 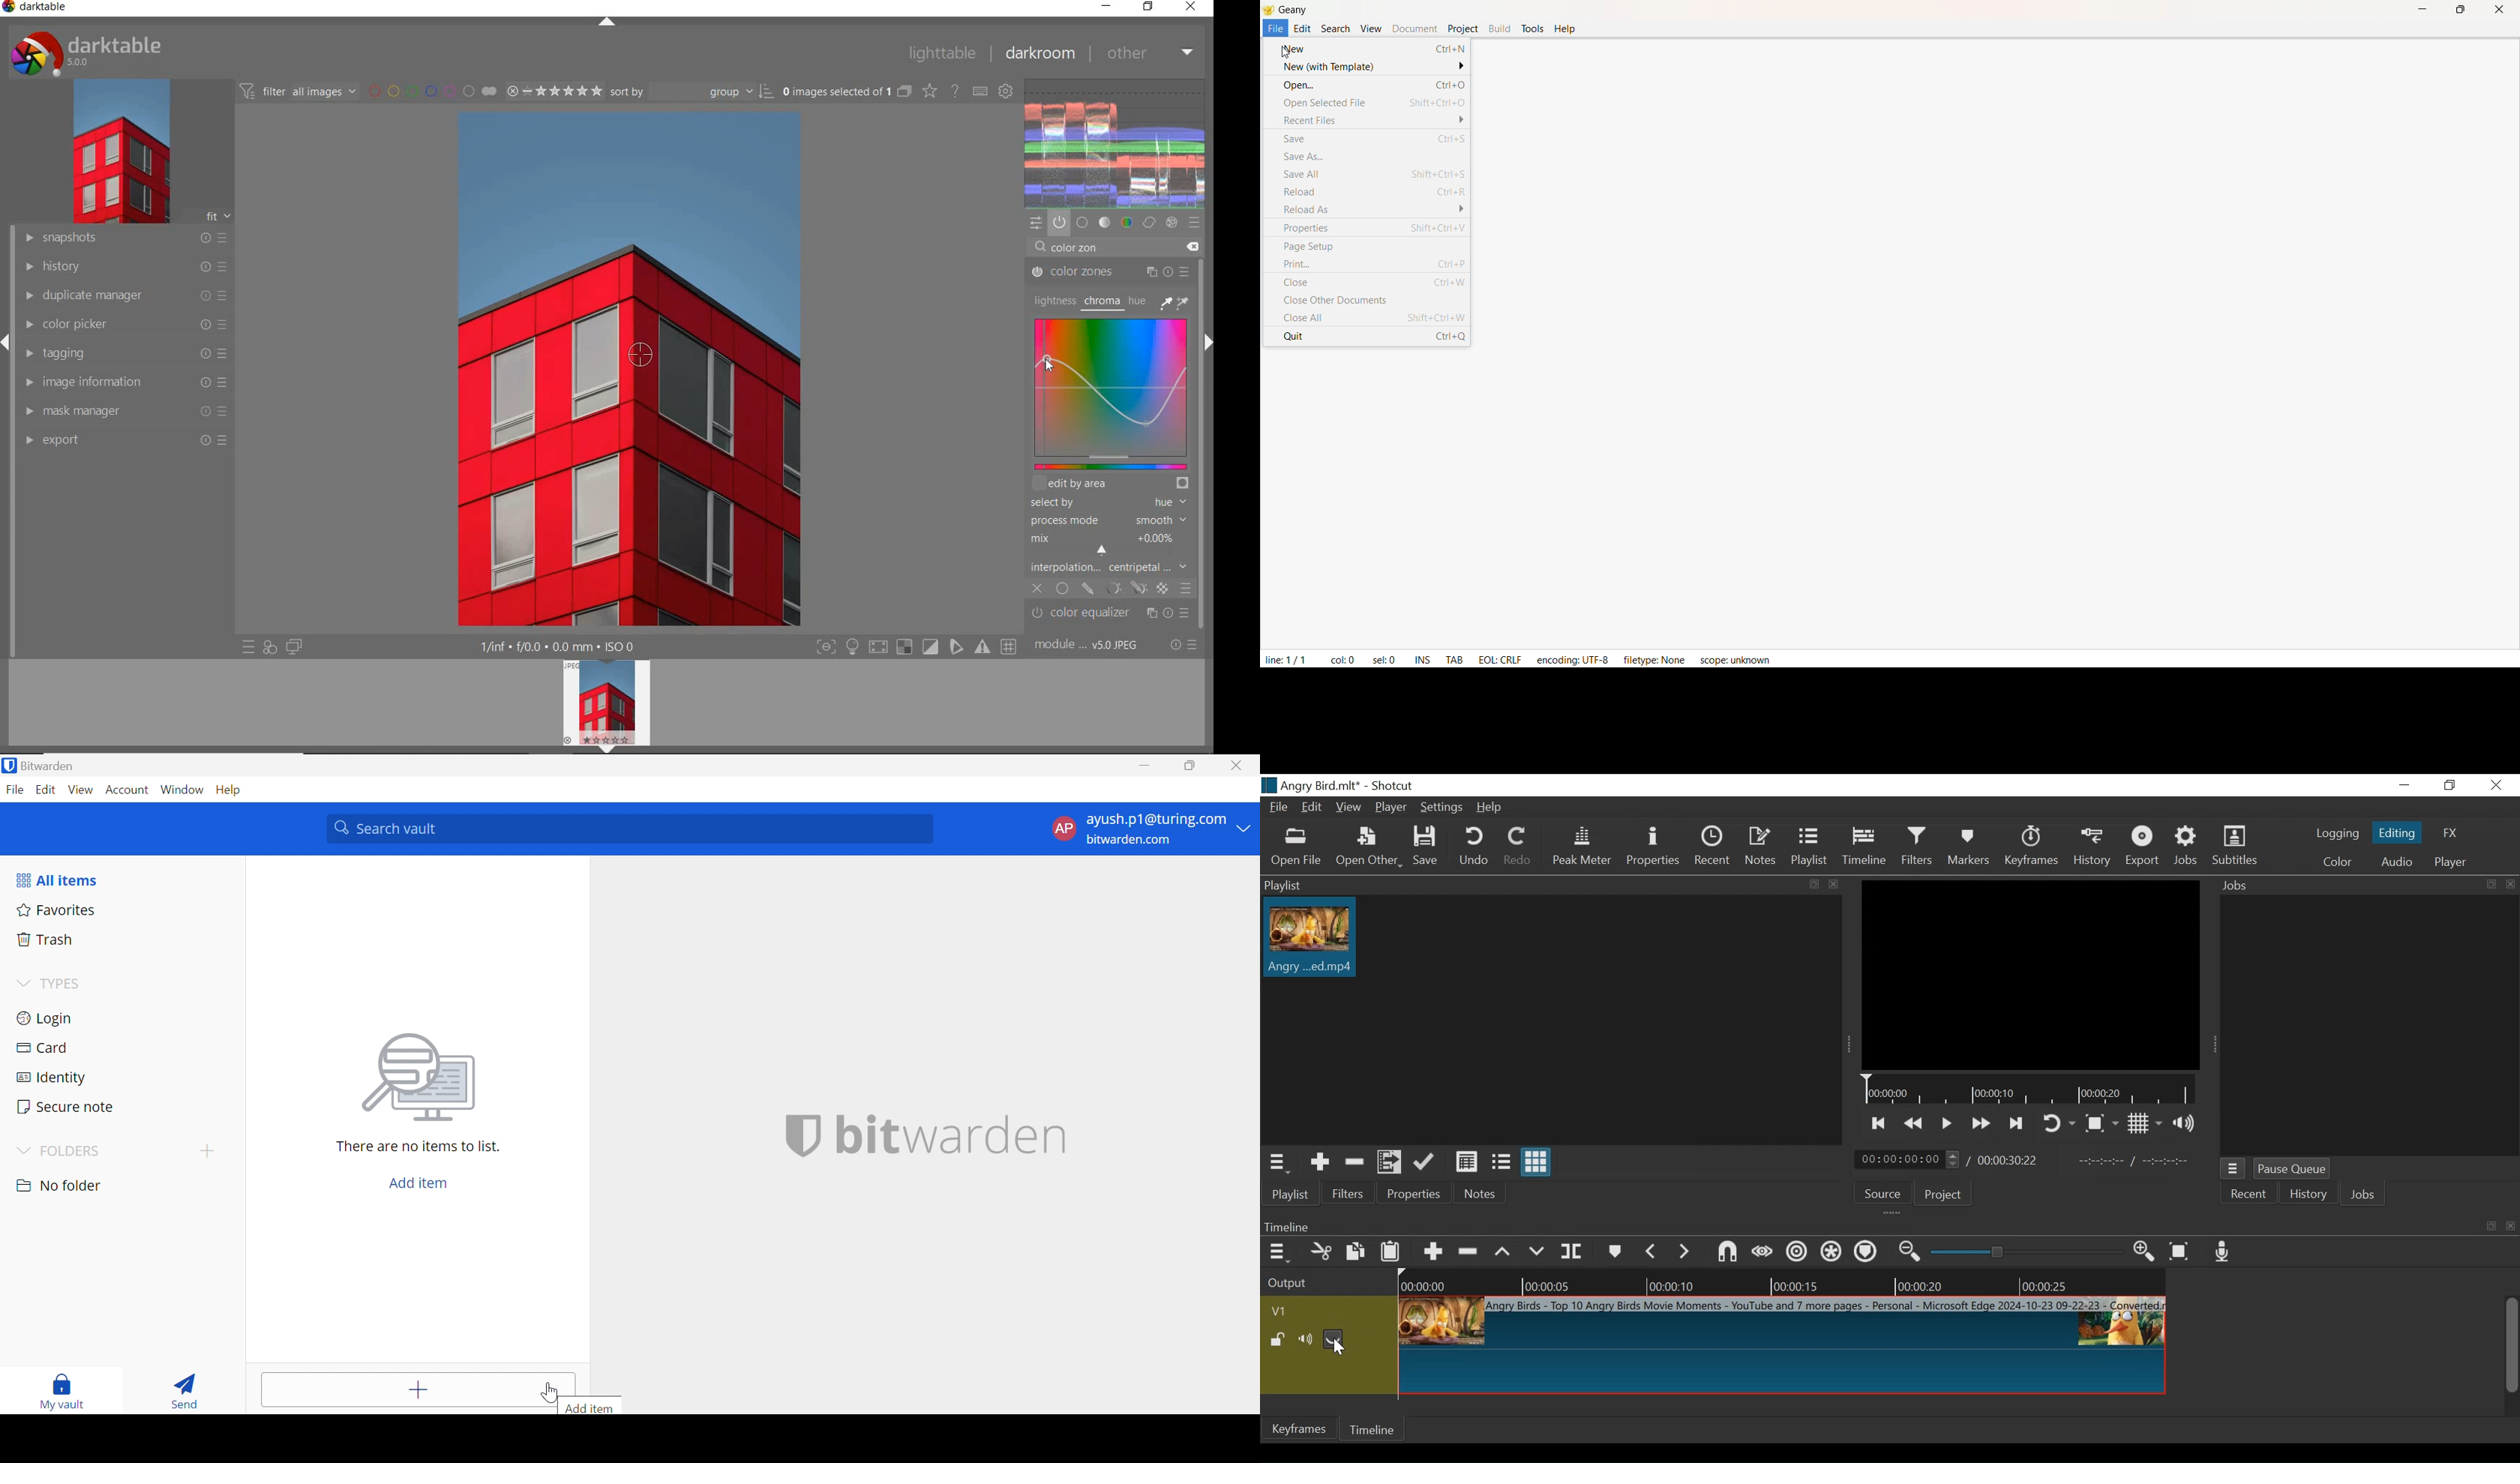 What do you see at coordinates (2450, 833) in the screenshot?
I see `FX` at bounding box center [2450, 833].